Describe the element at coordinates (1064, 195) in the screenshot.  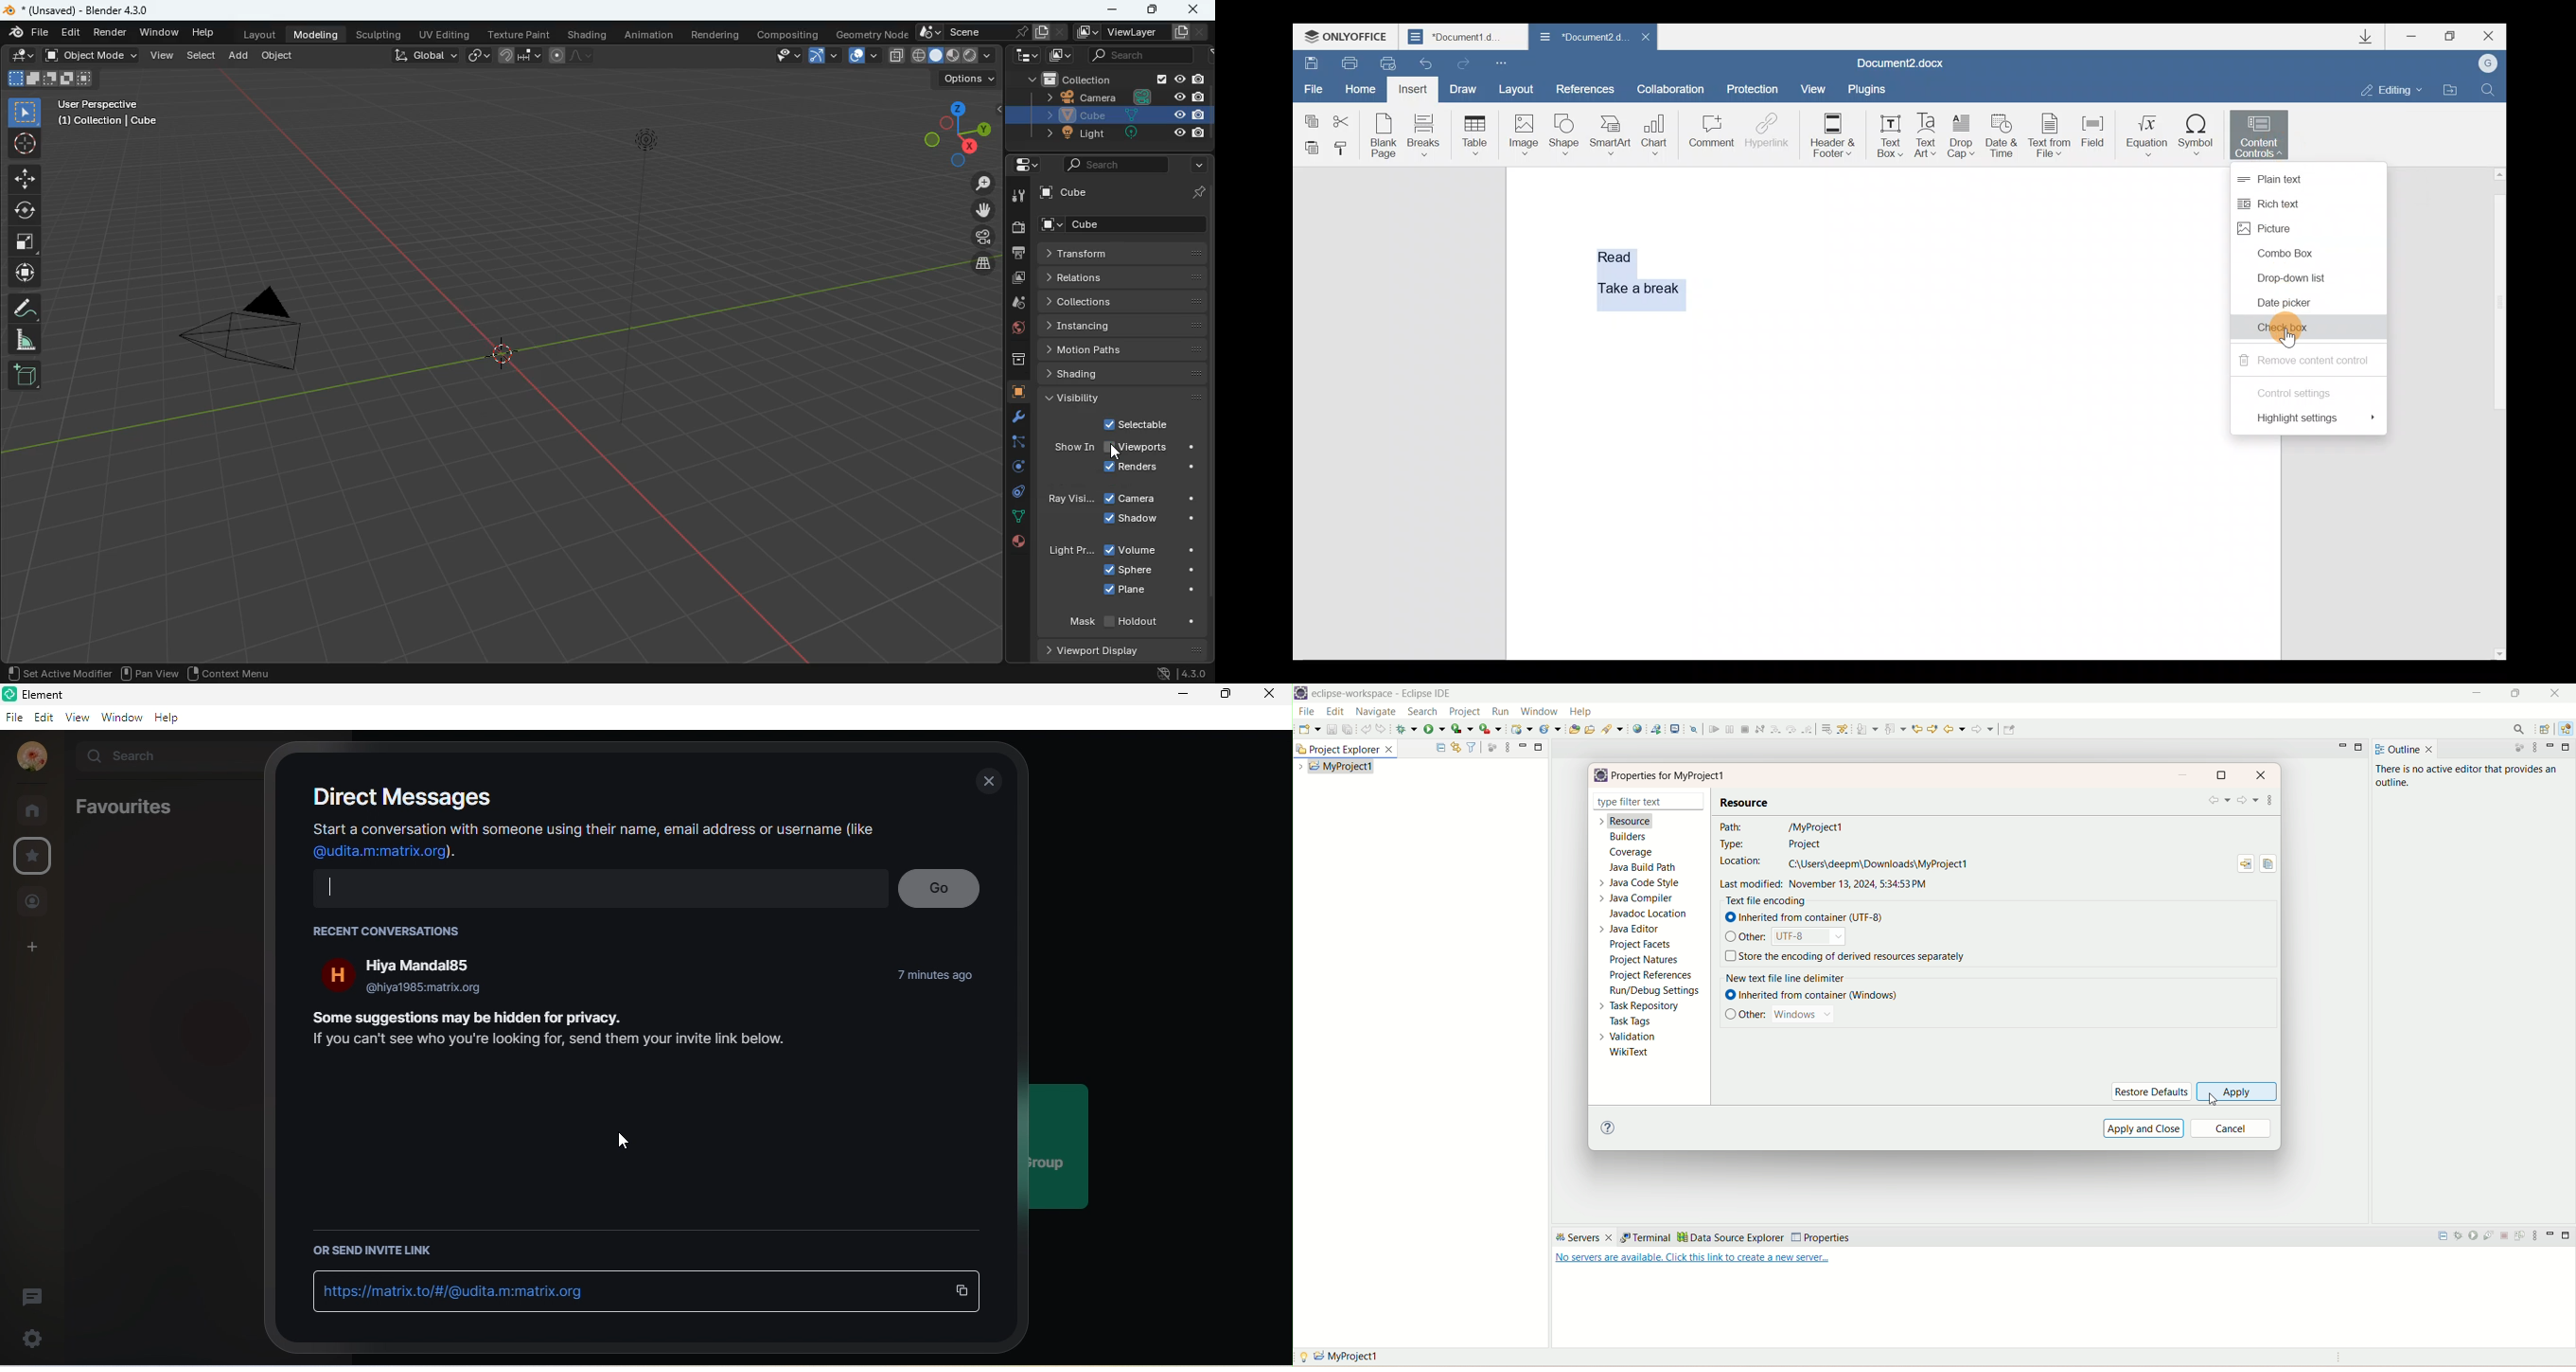
I see `cube` at that location.